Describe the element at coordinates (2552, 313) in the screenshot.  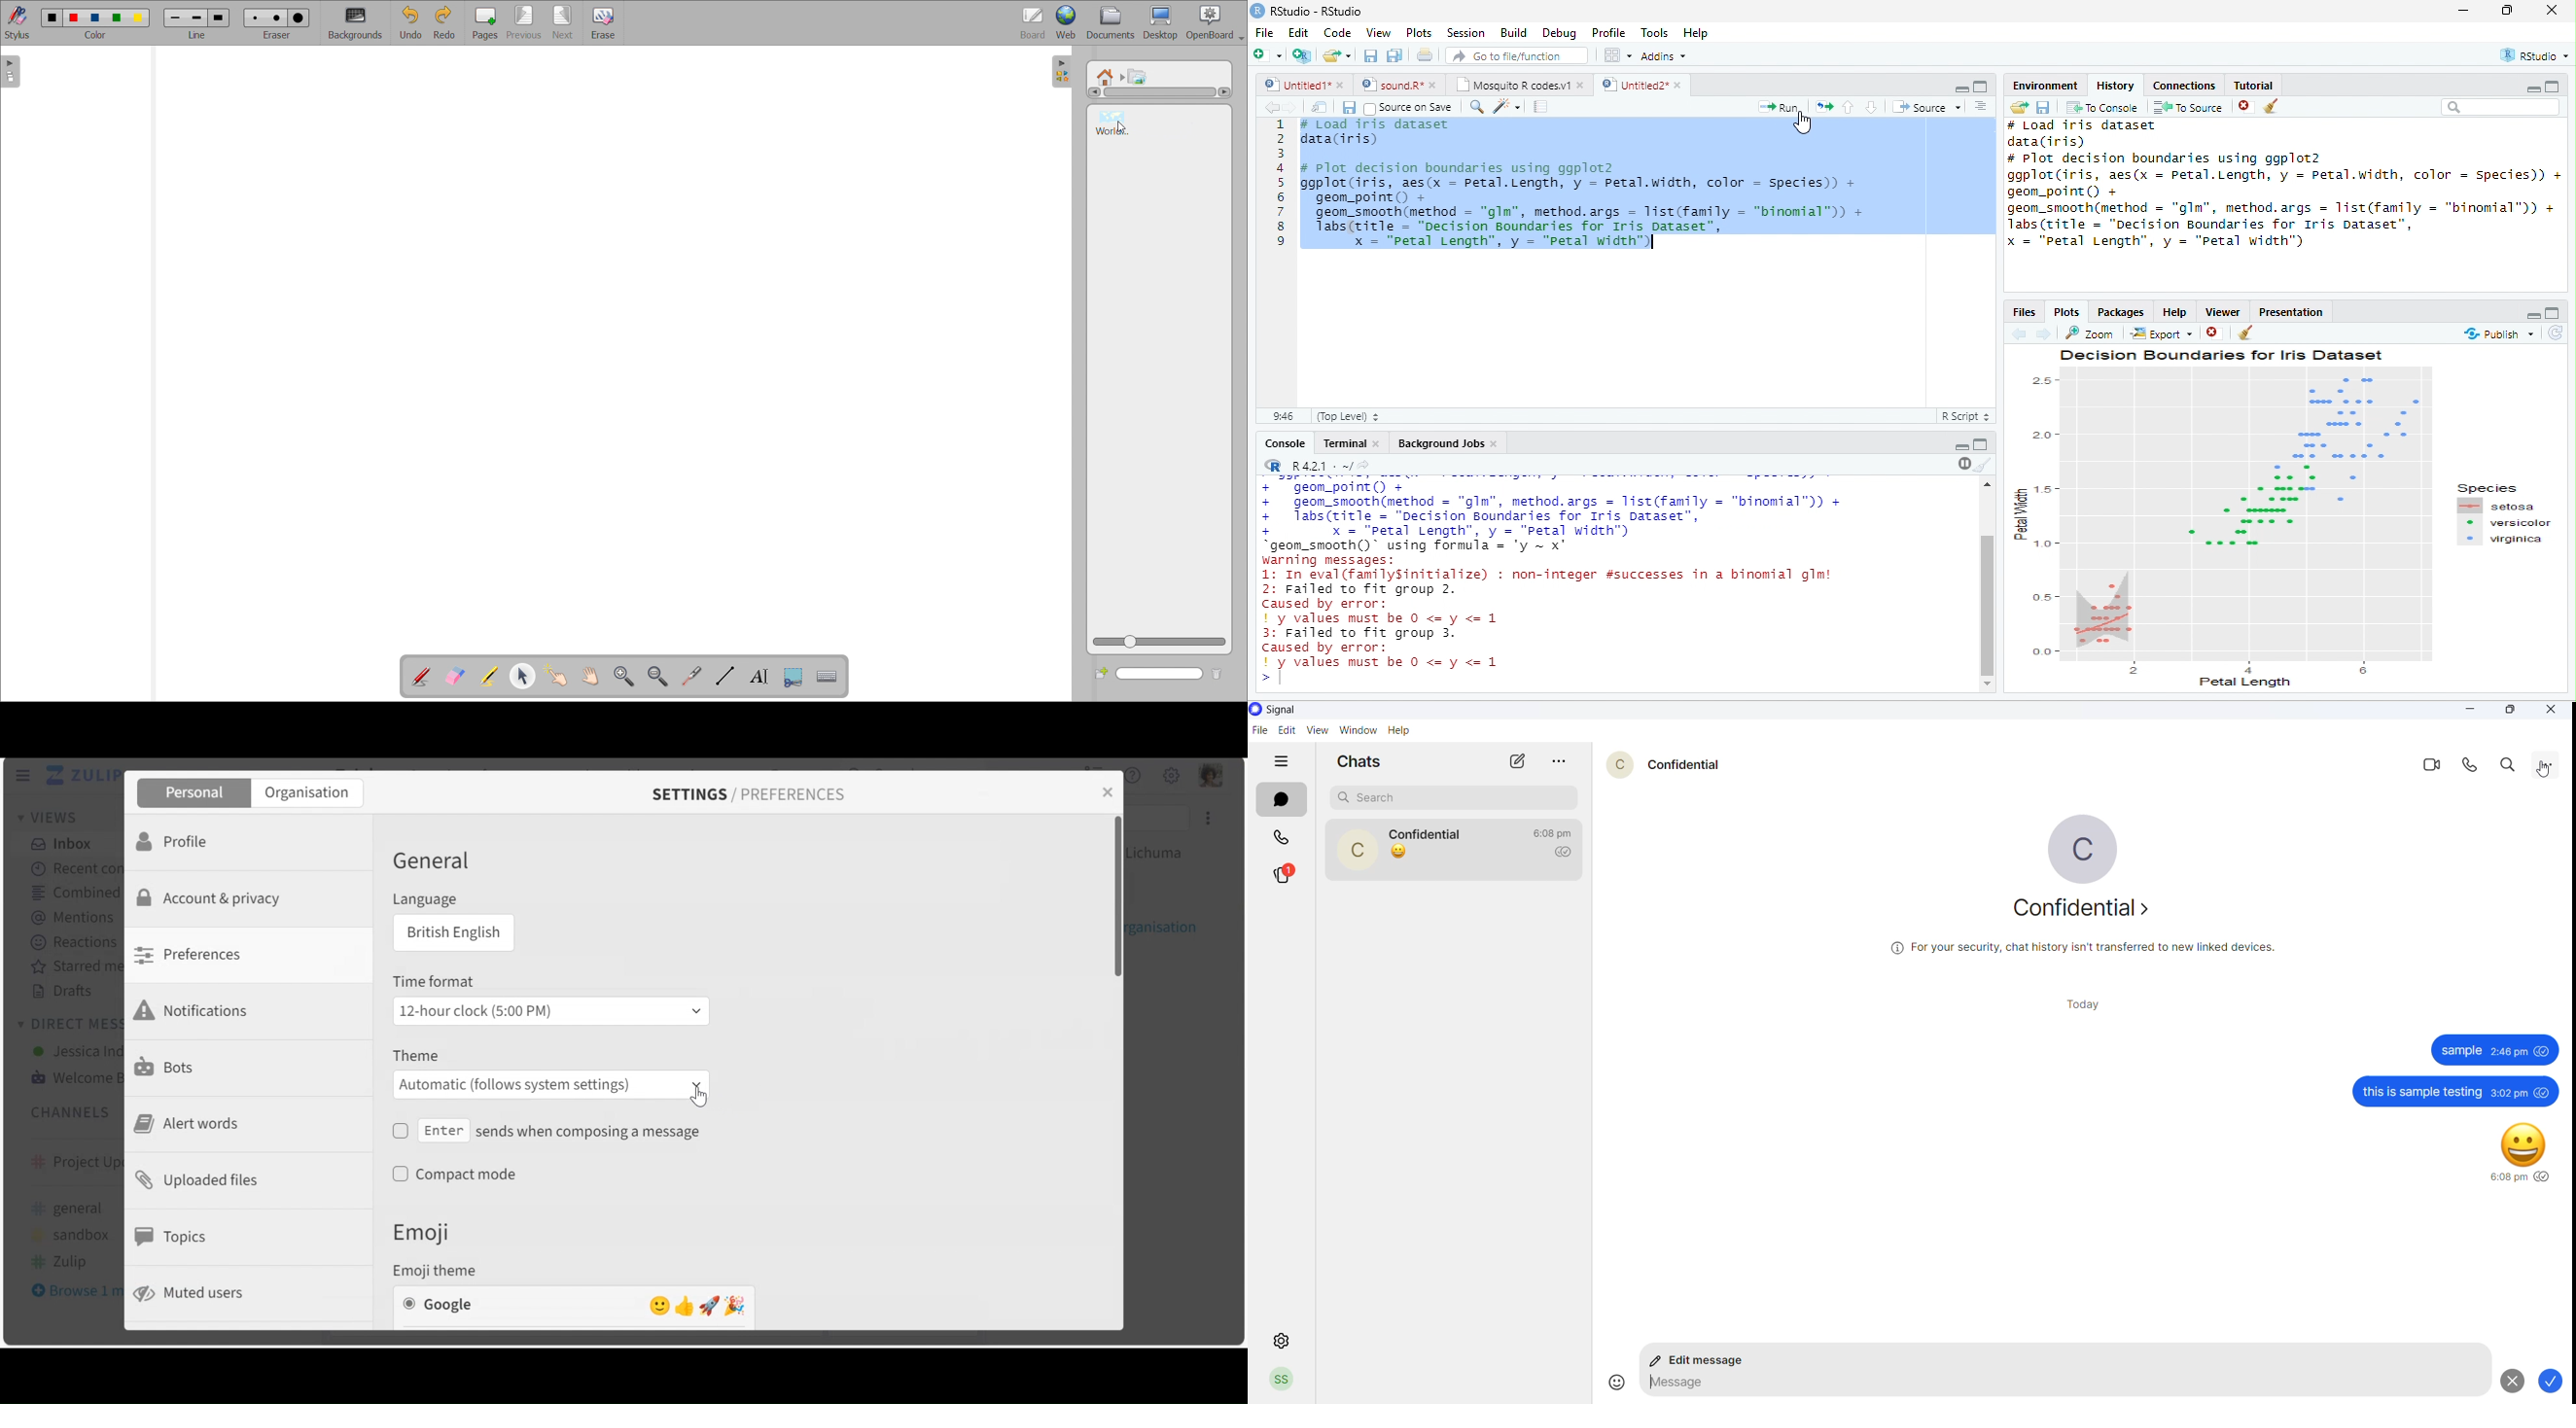
I see `Maximize` at that location.